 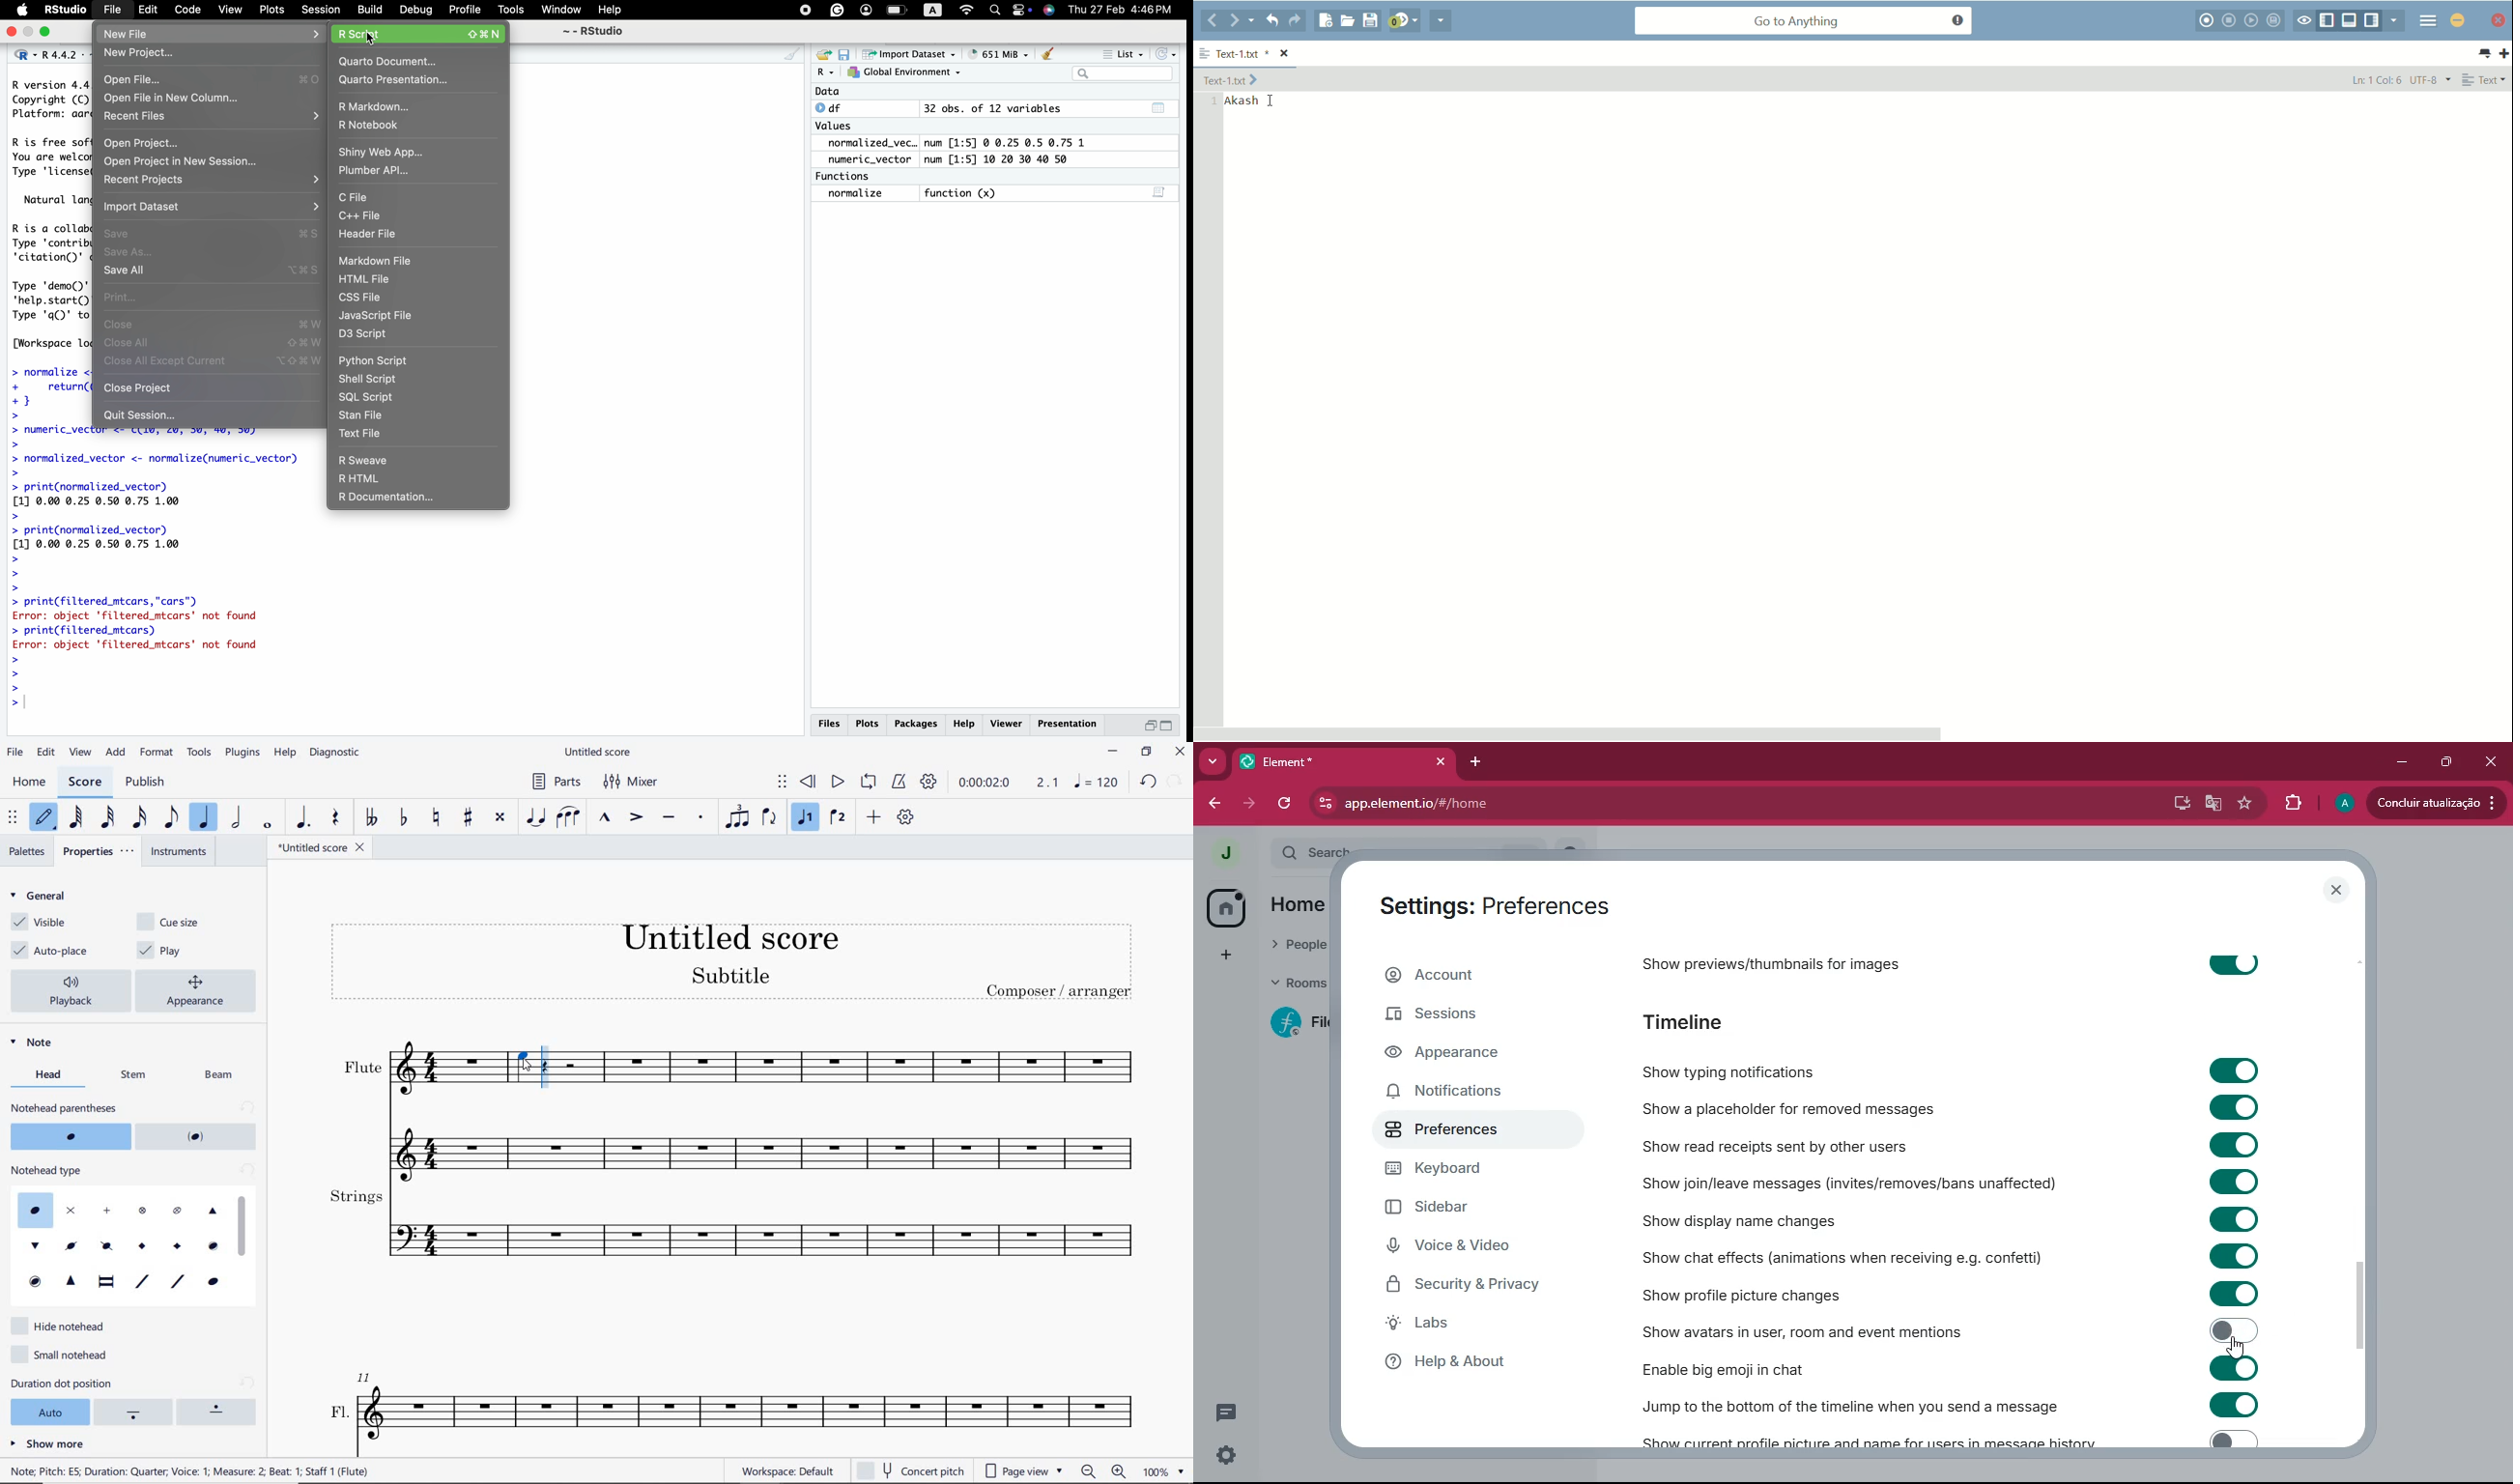 I want to click on new, so click(x=826, y=52).